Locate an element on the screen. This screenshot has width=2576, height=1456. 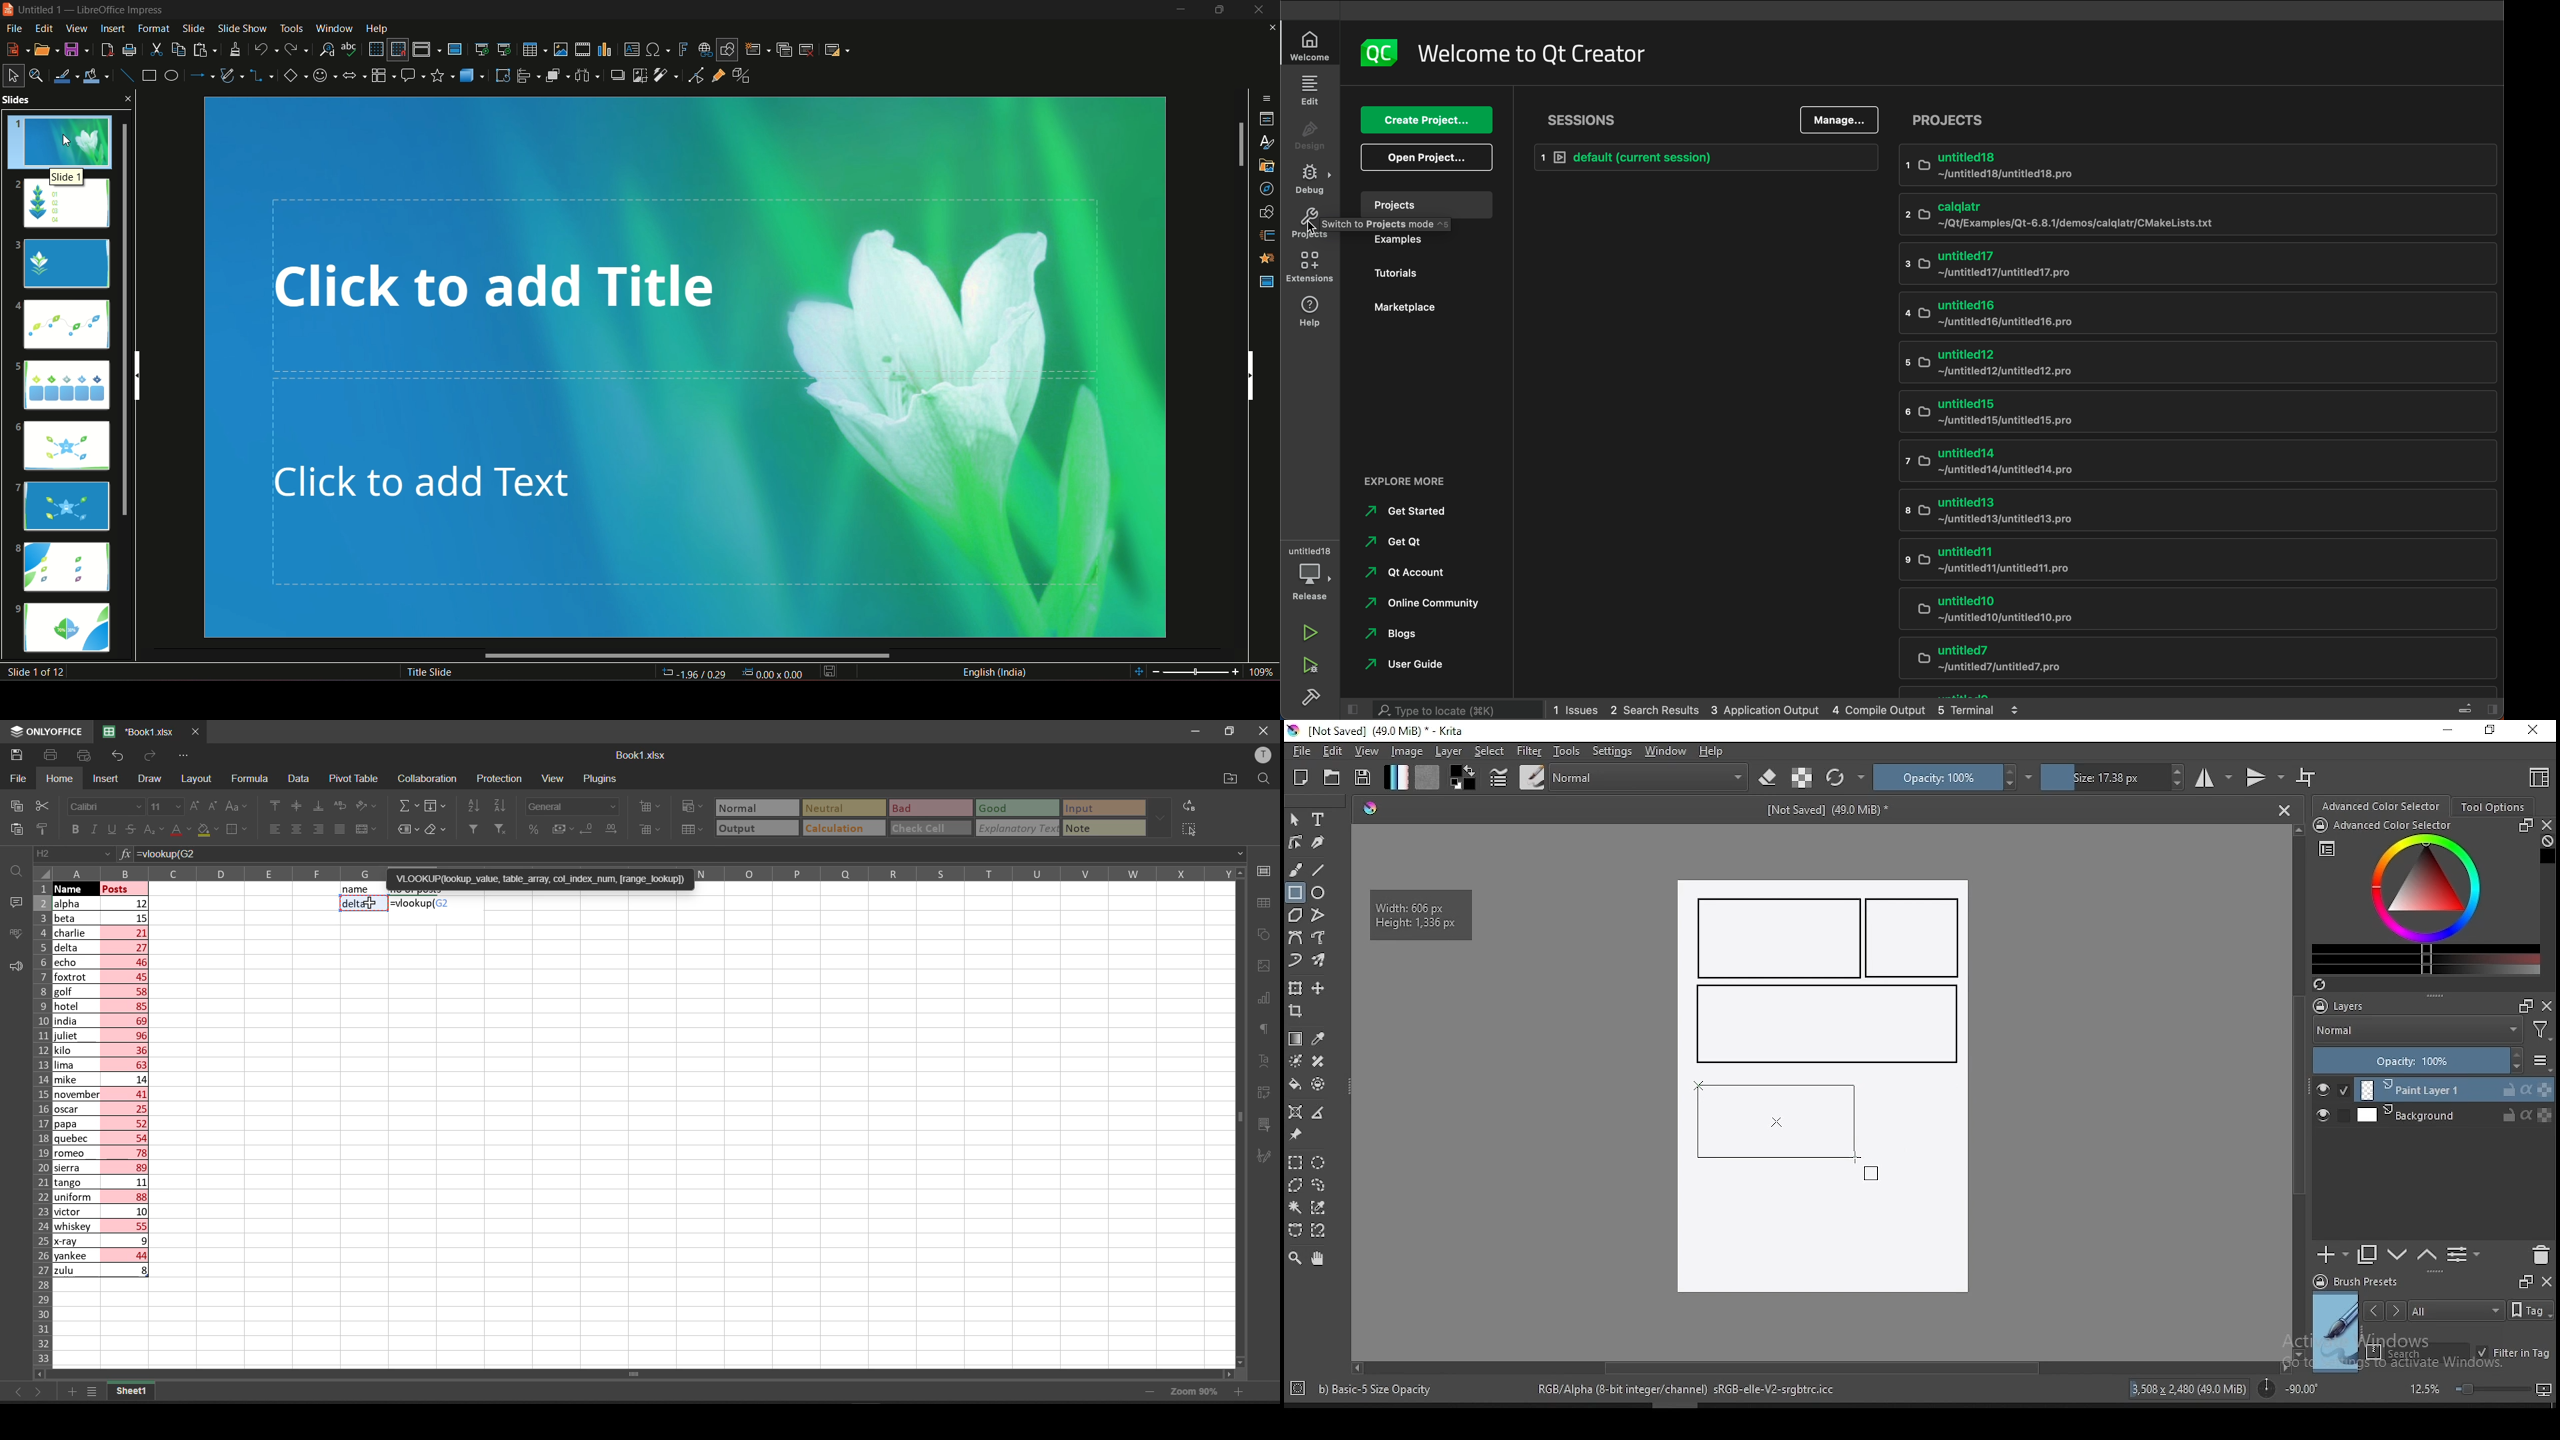
new is located at coordinates (1301, 777).